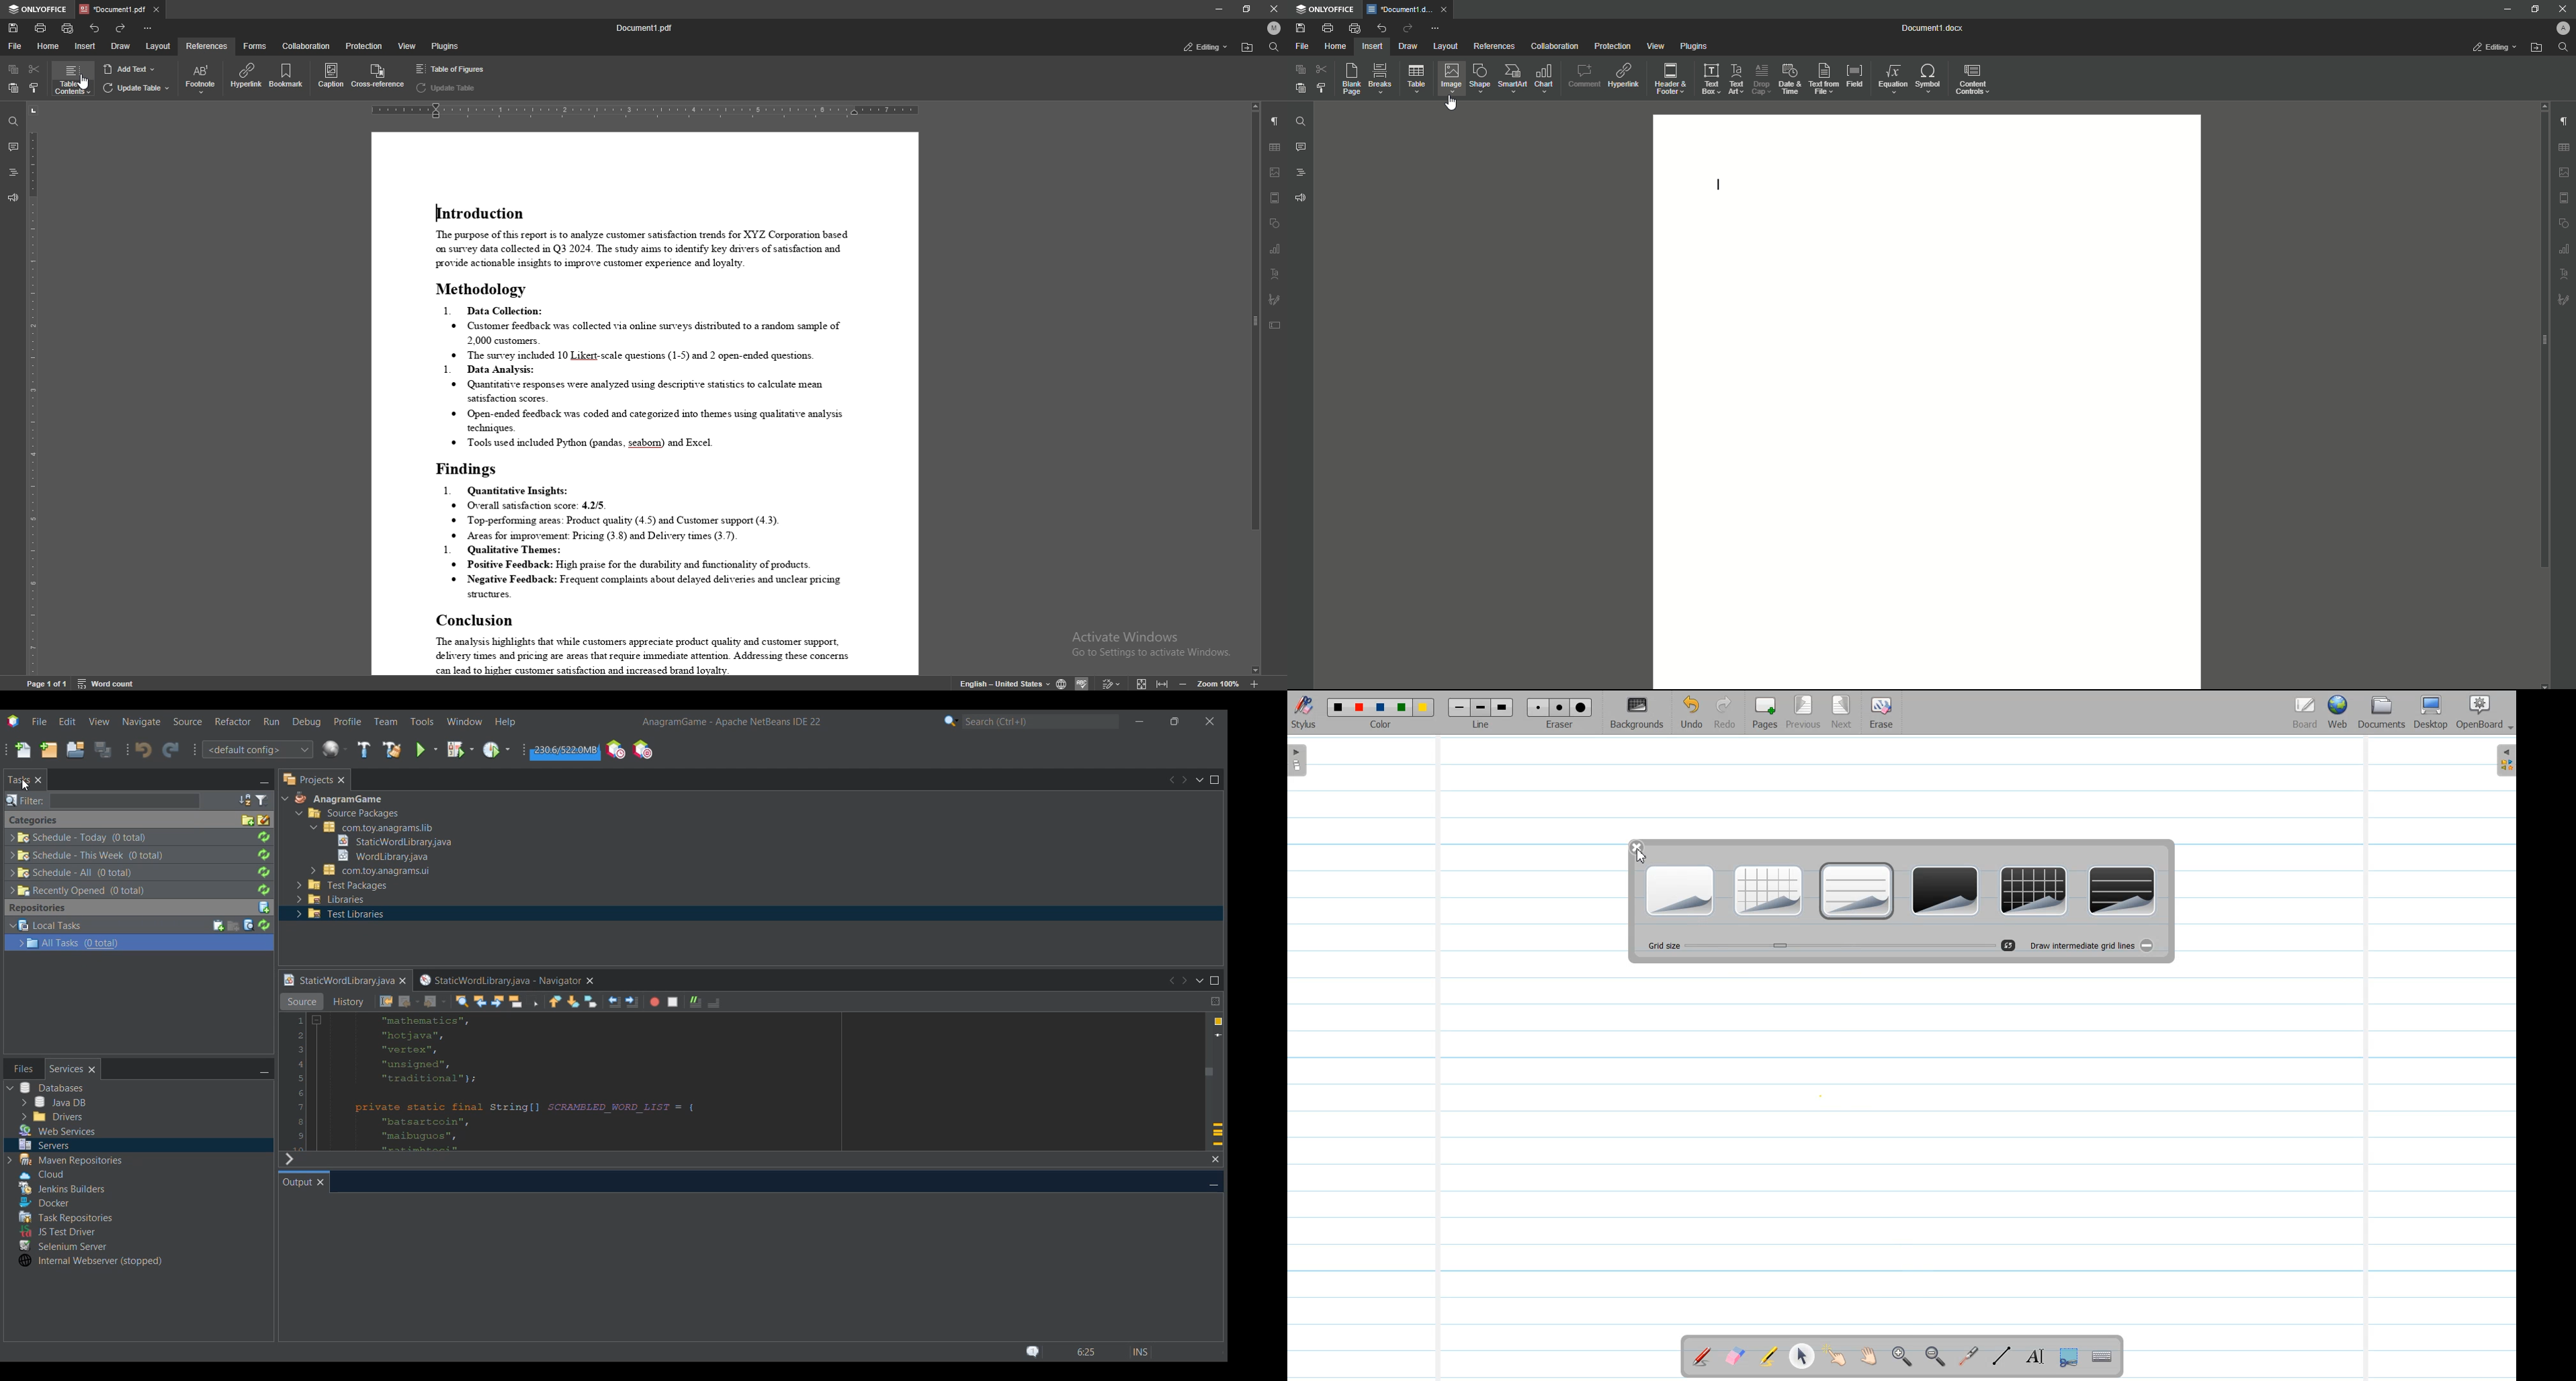  Describe the element at coordinates (445, 47) in the screenshot. I see `plugins` at that location.